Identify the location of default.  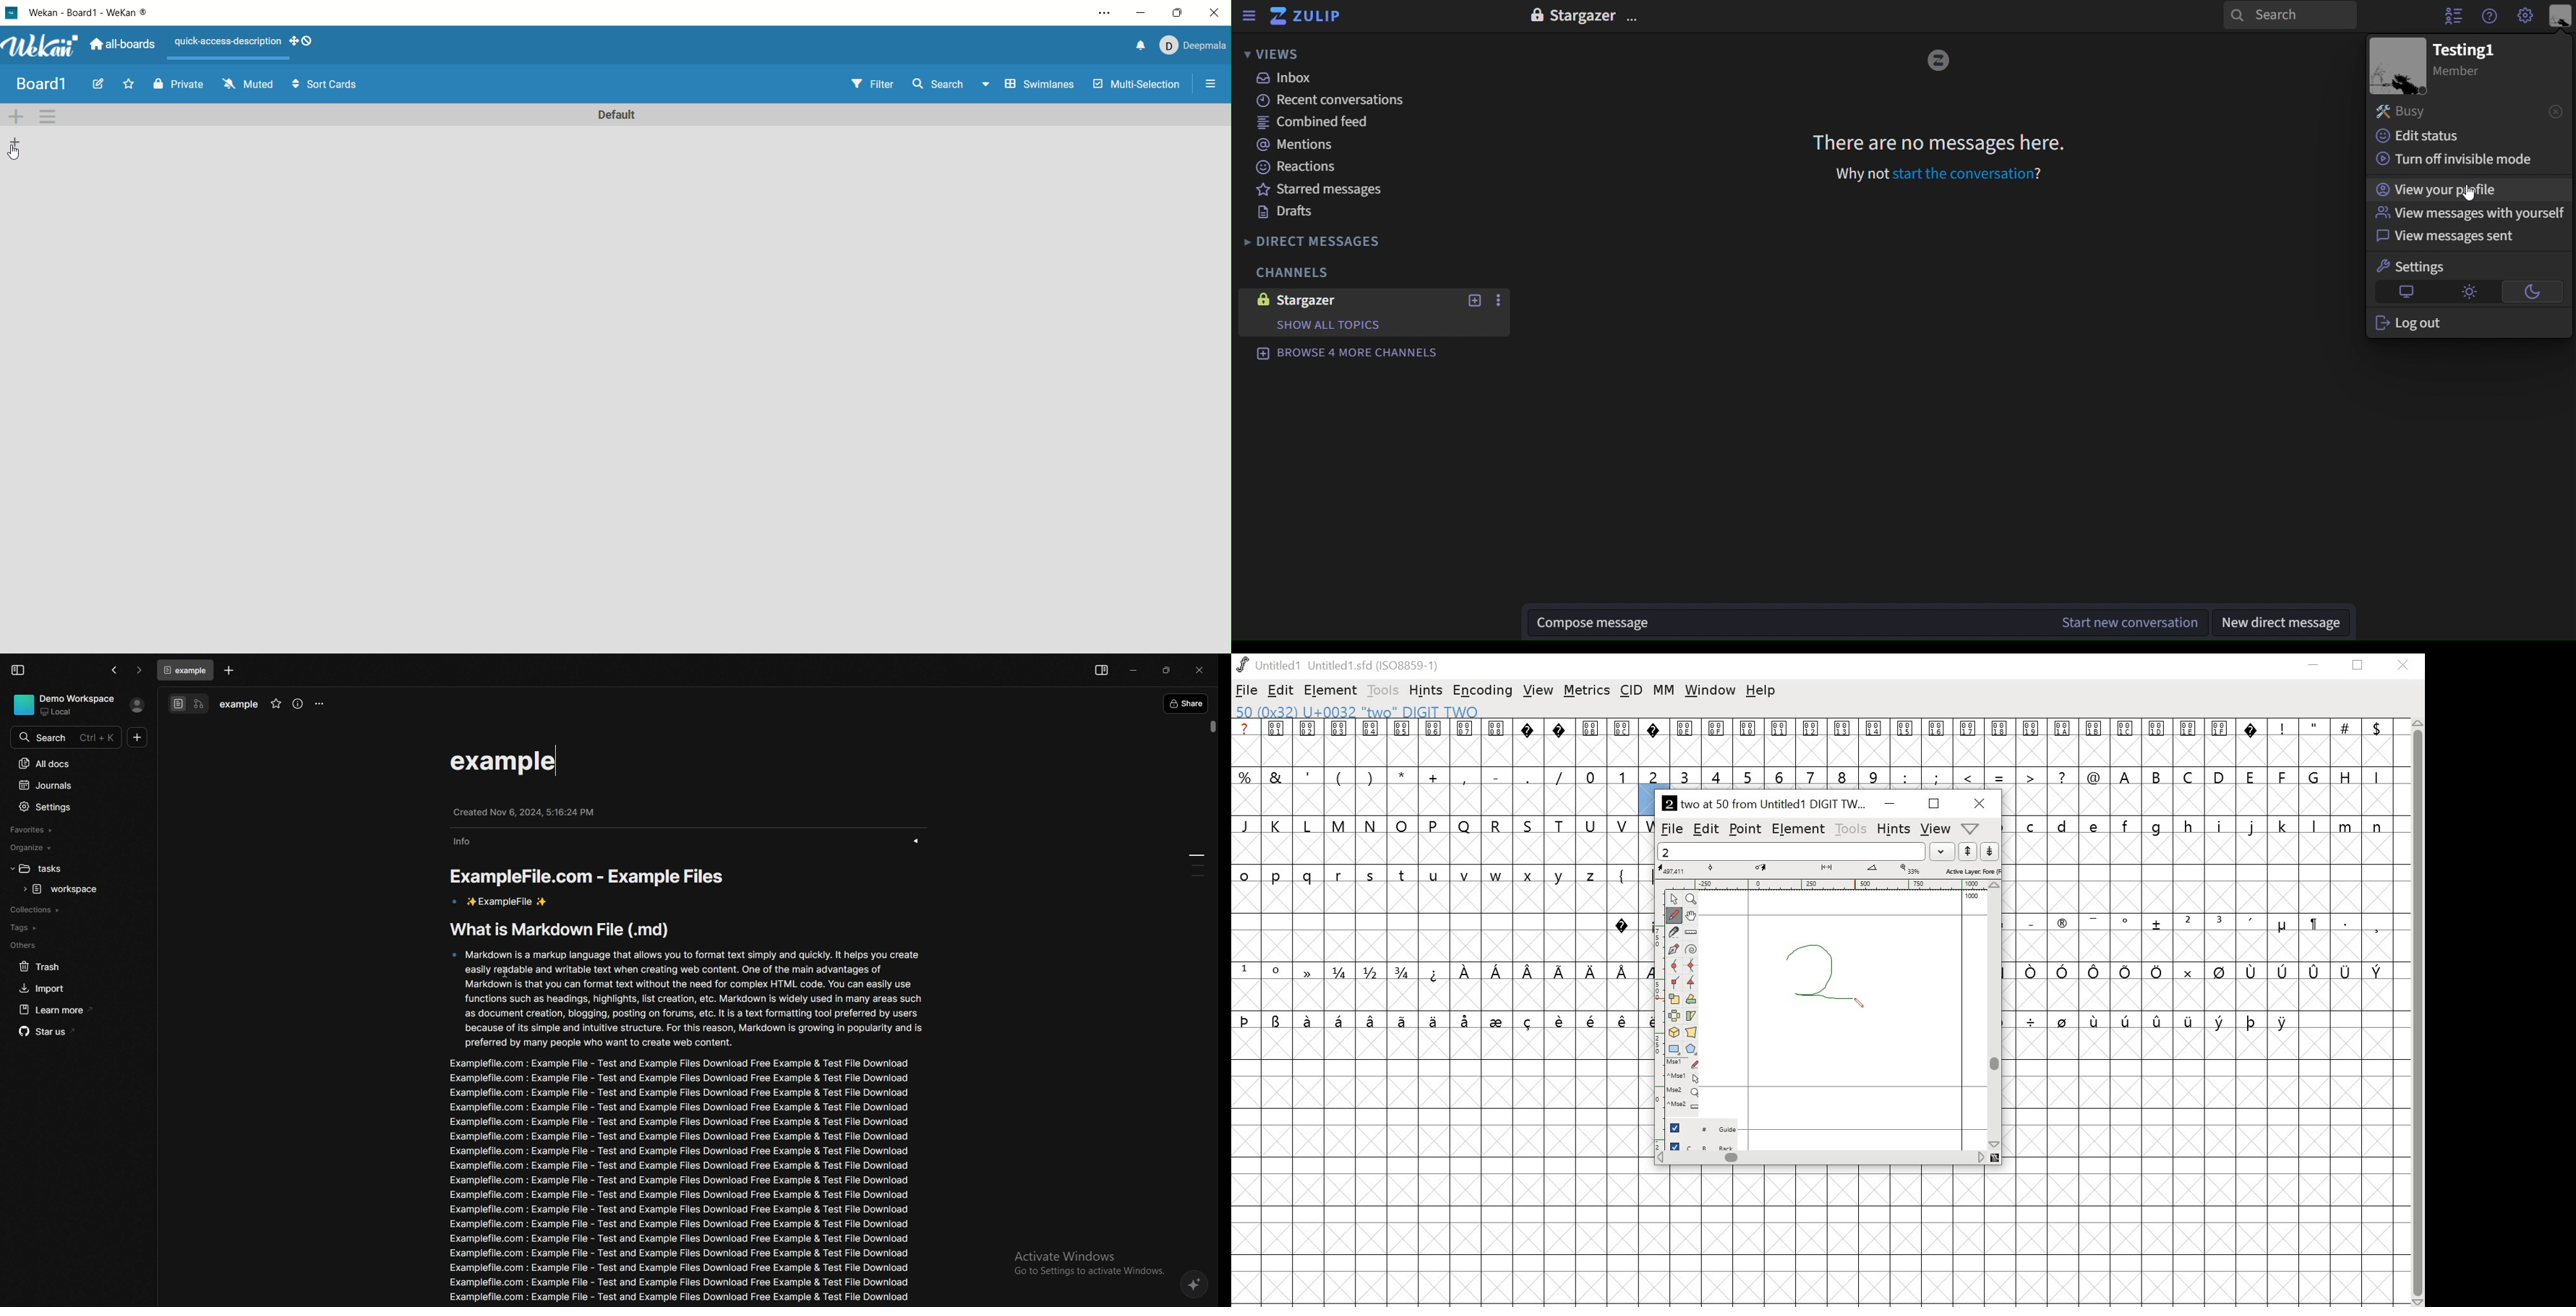
(2407, 292).